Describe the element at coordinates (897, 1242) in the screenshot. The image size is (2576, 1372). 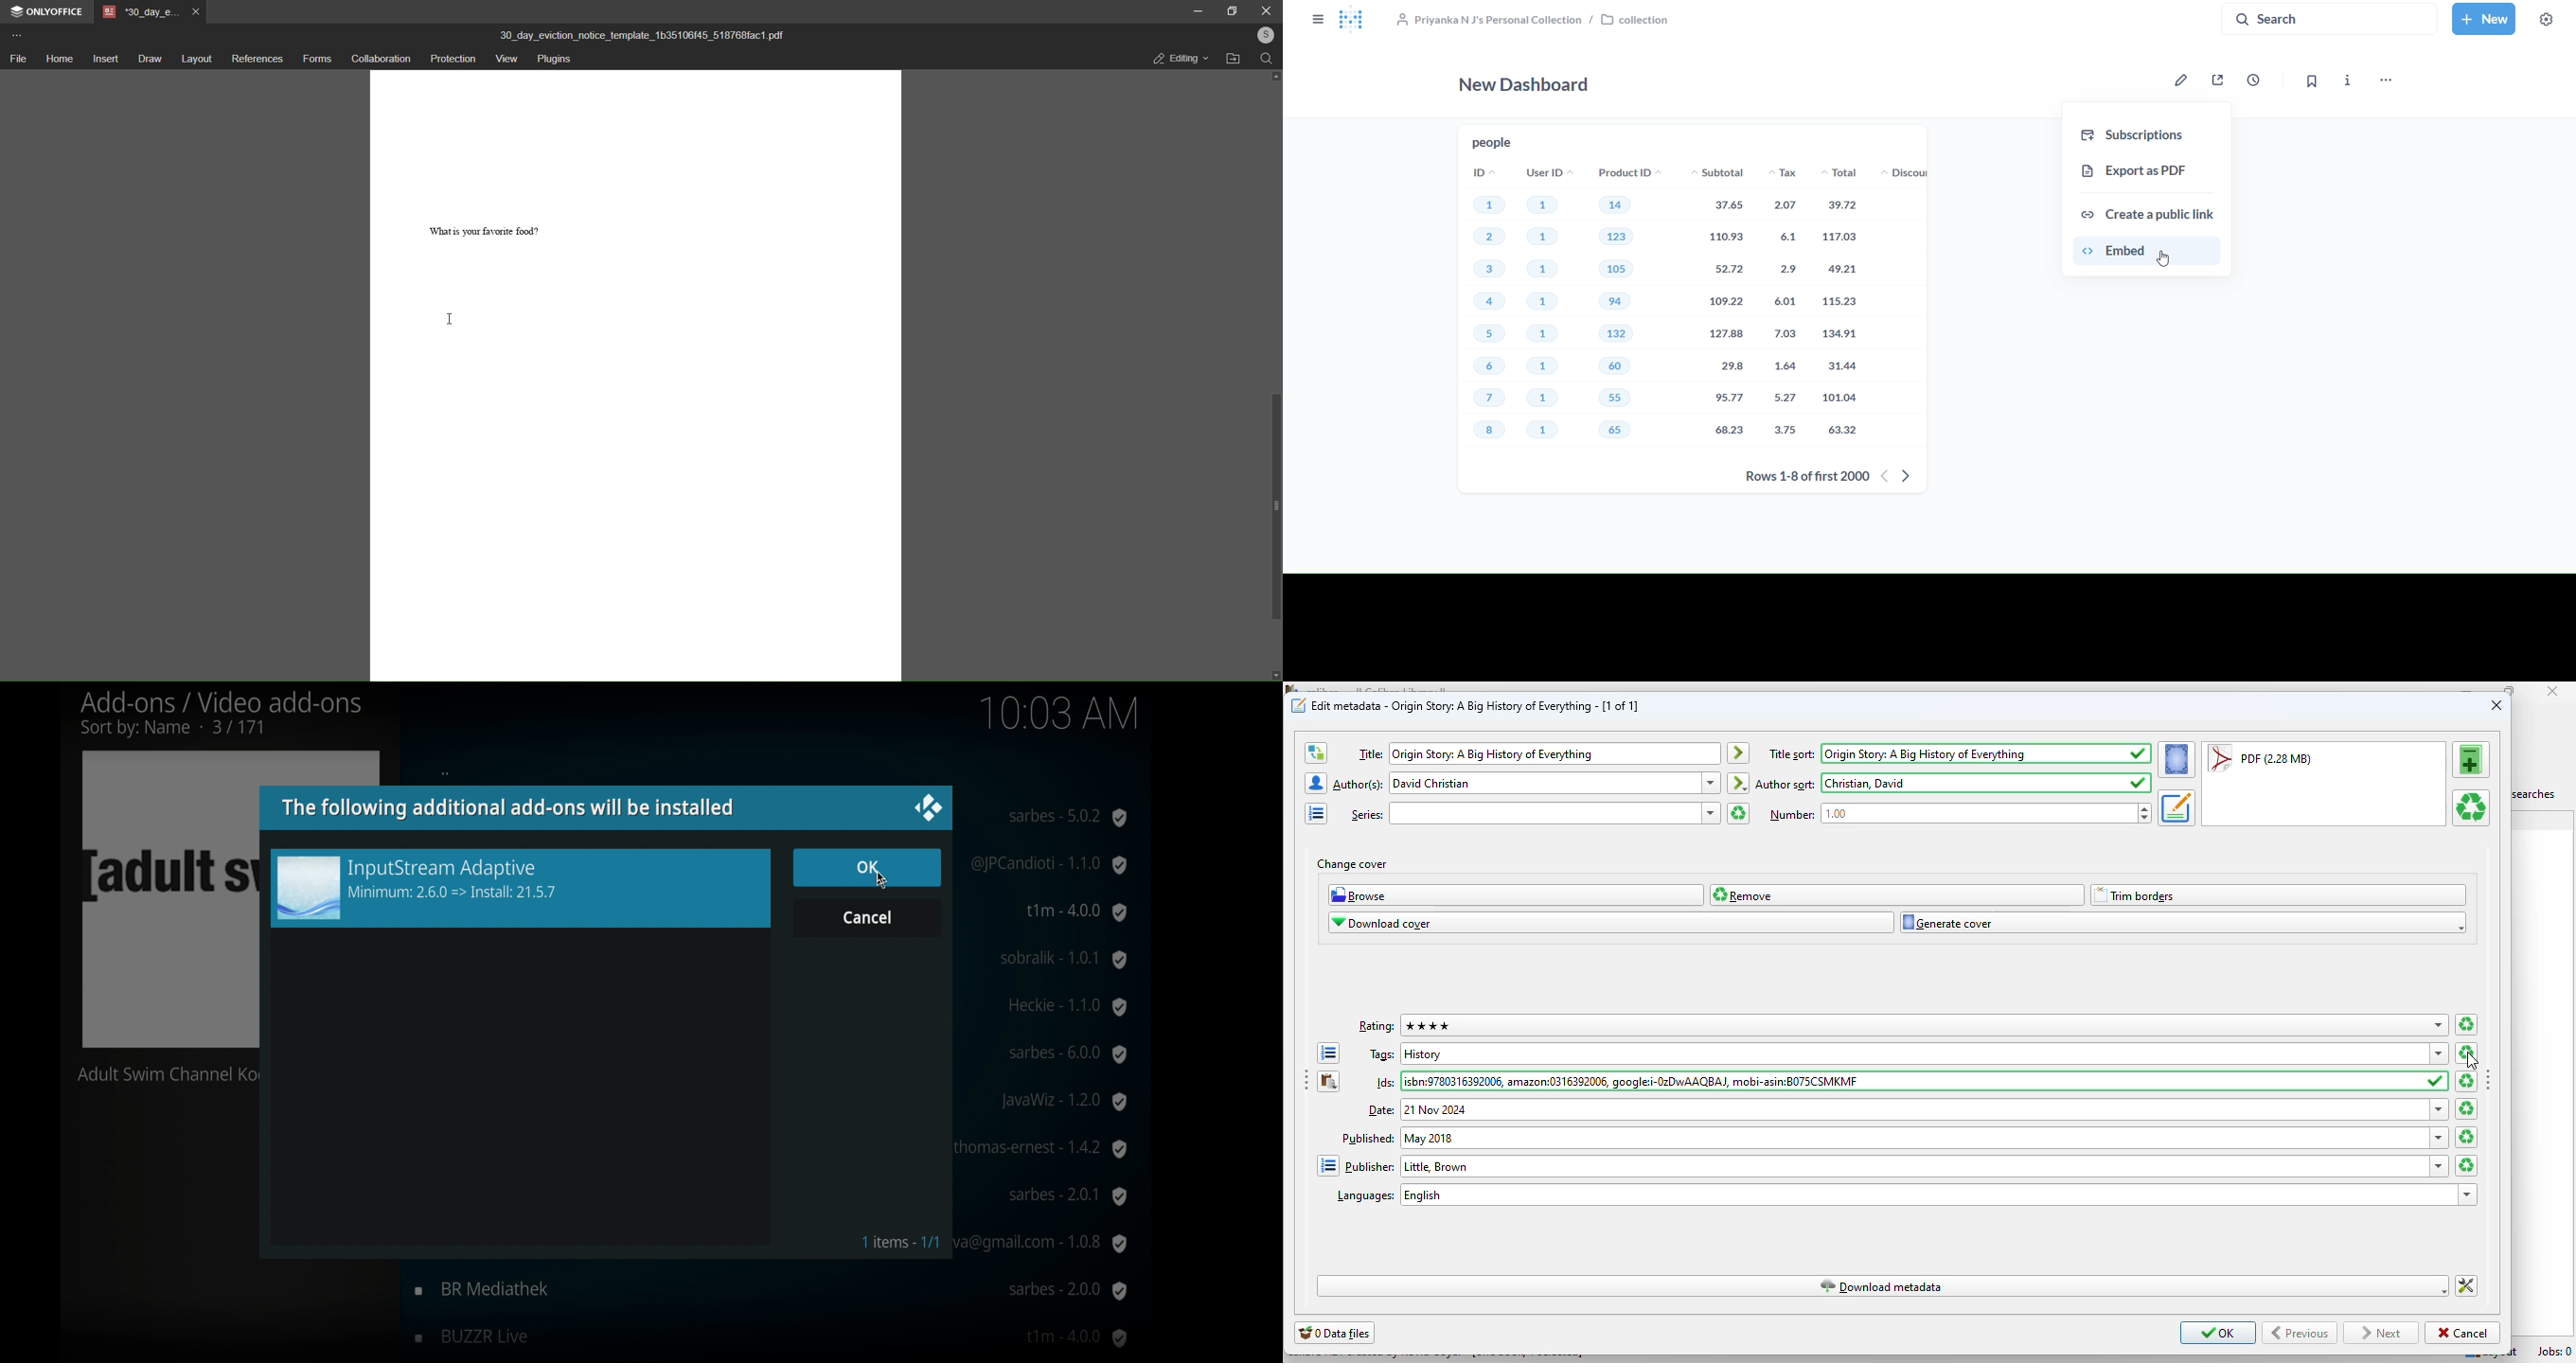
I see `1 items- 1/1` at that location.